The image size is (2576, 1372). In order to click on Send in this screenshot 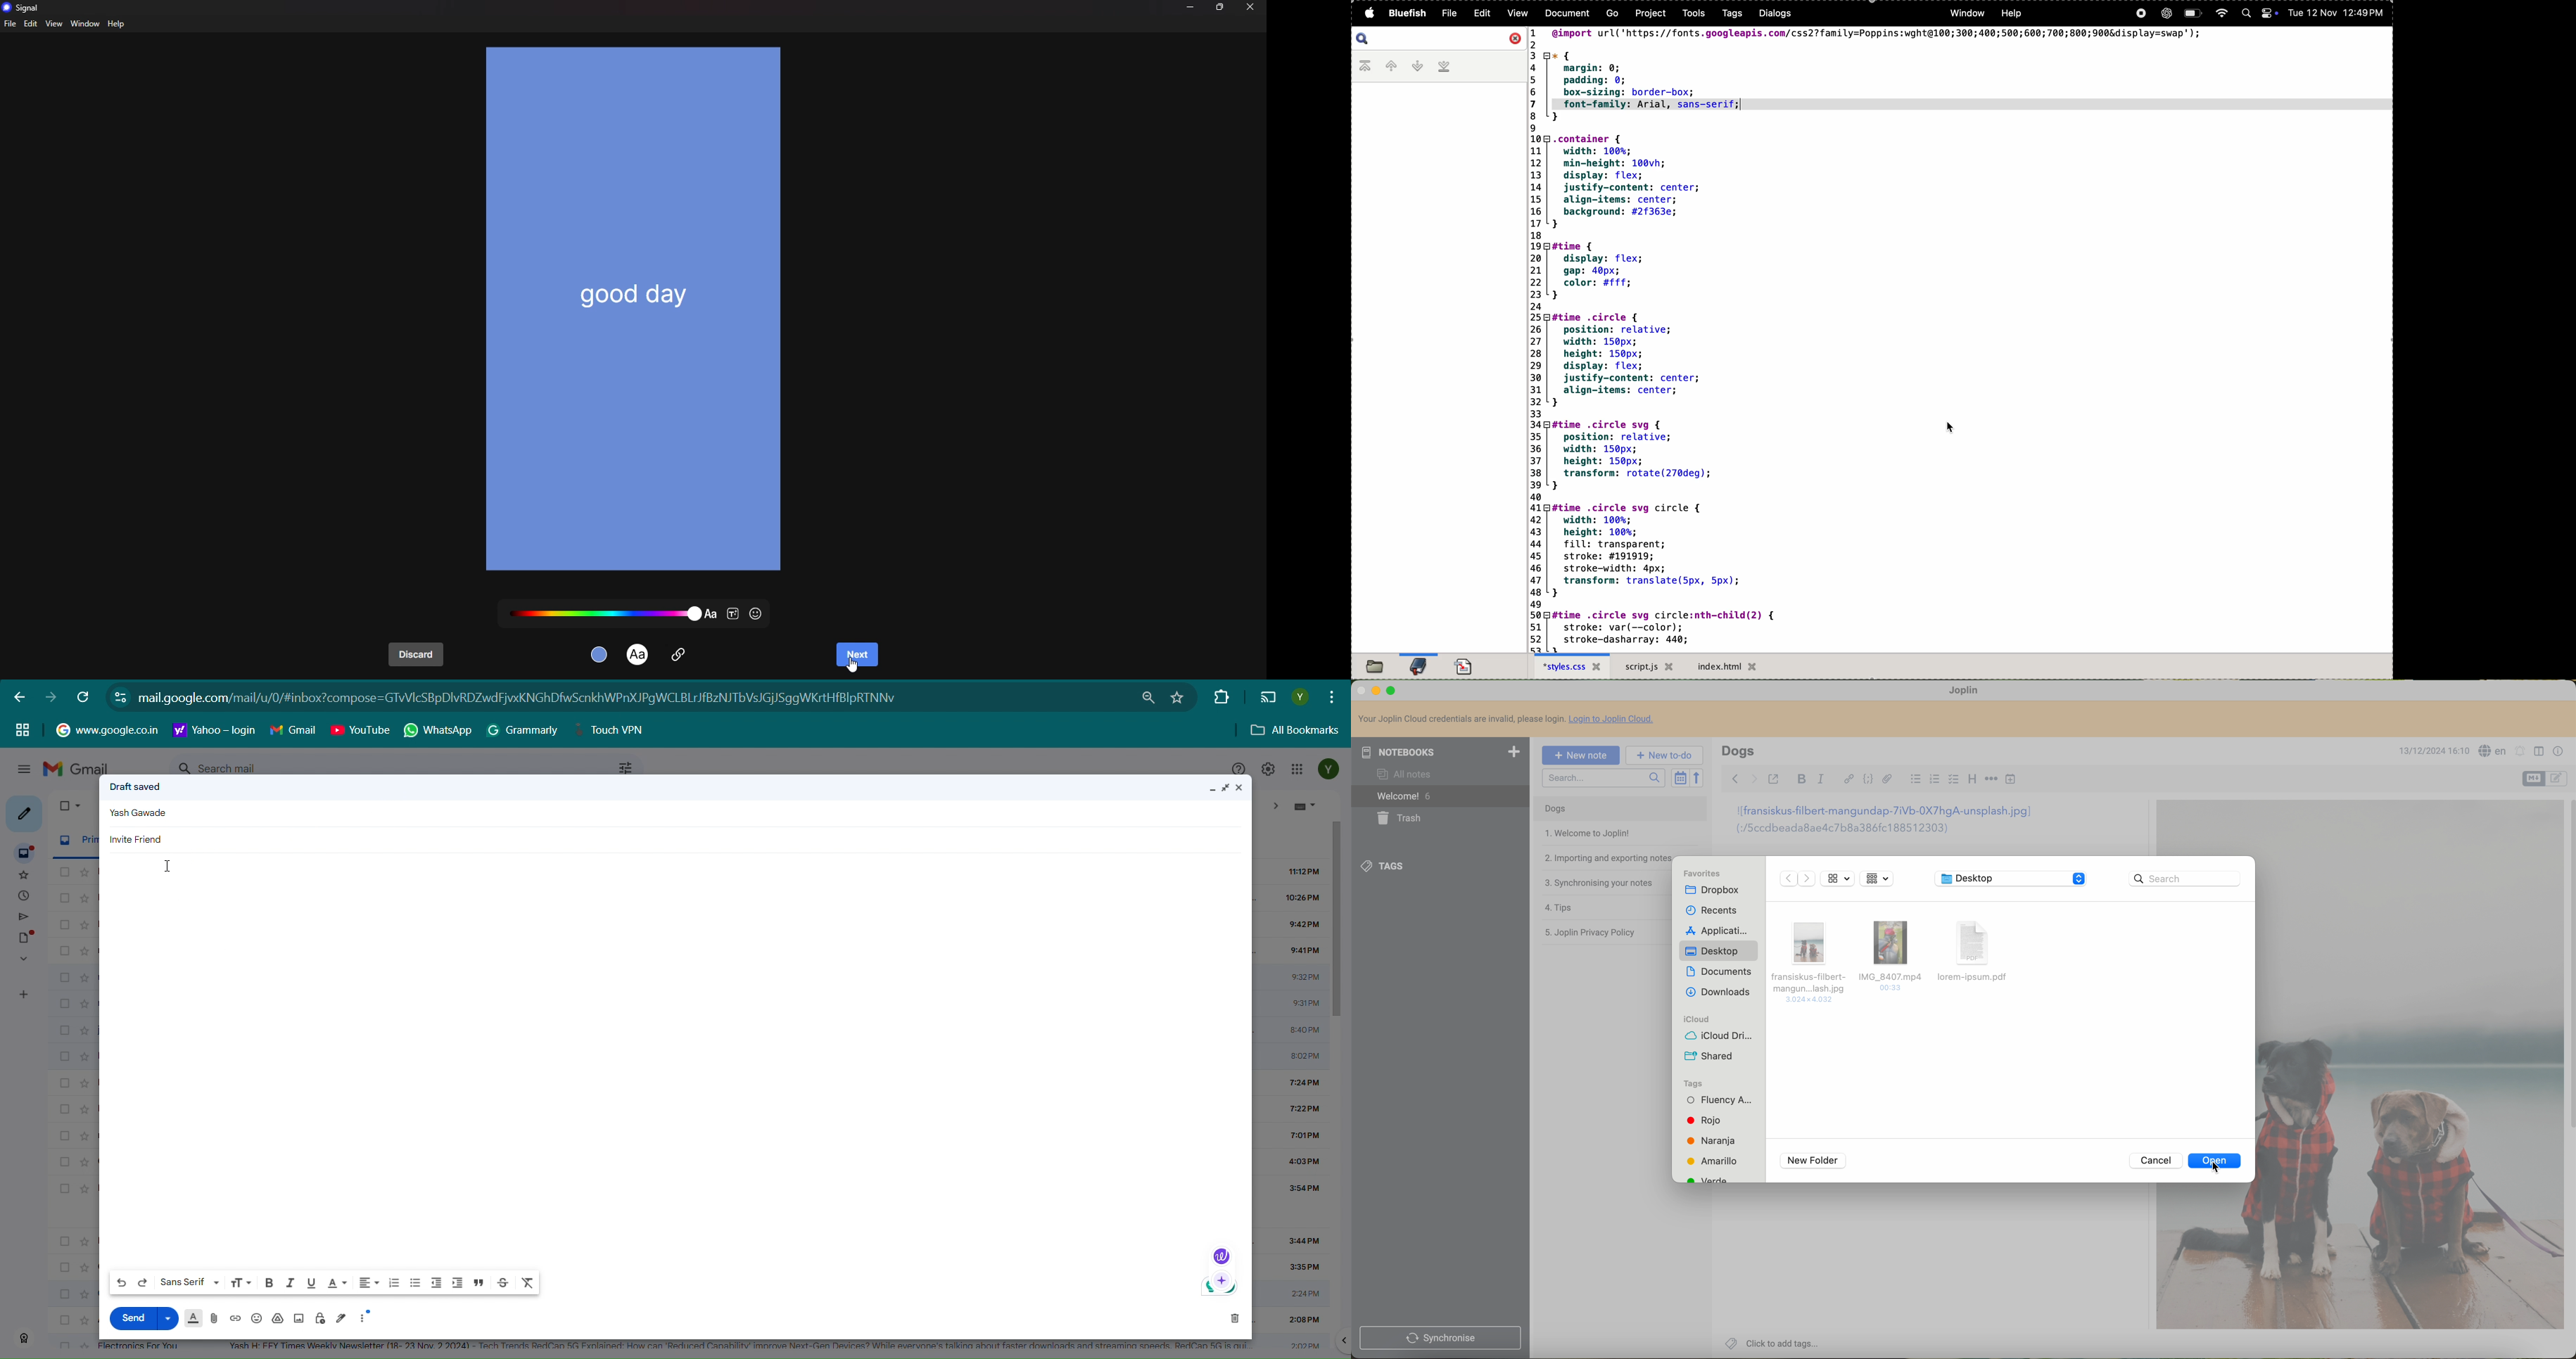, I will do `click(131, 1317)`.